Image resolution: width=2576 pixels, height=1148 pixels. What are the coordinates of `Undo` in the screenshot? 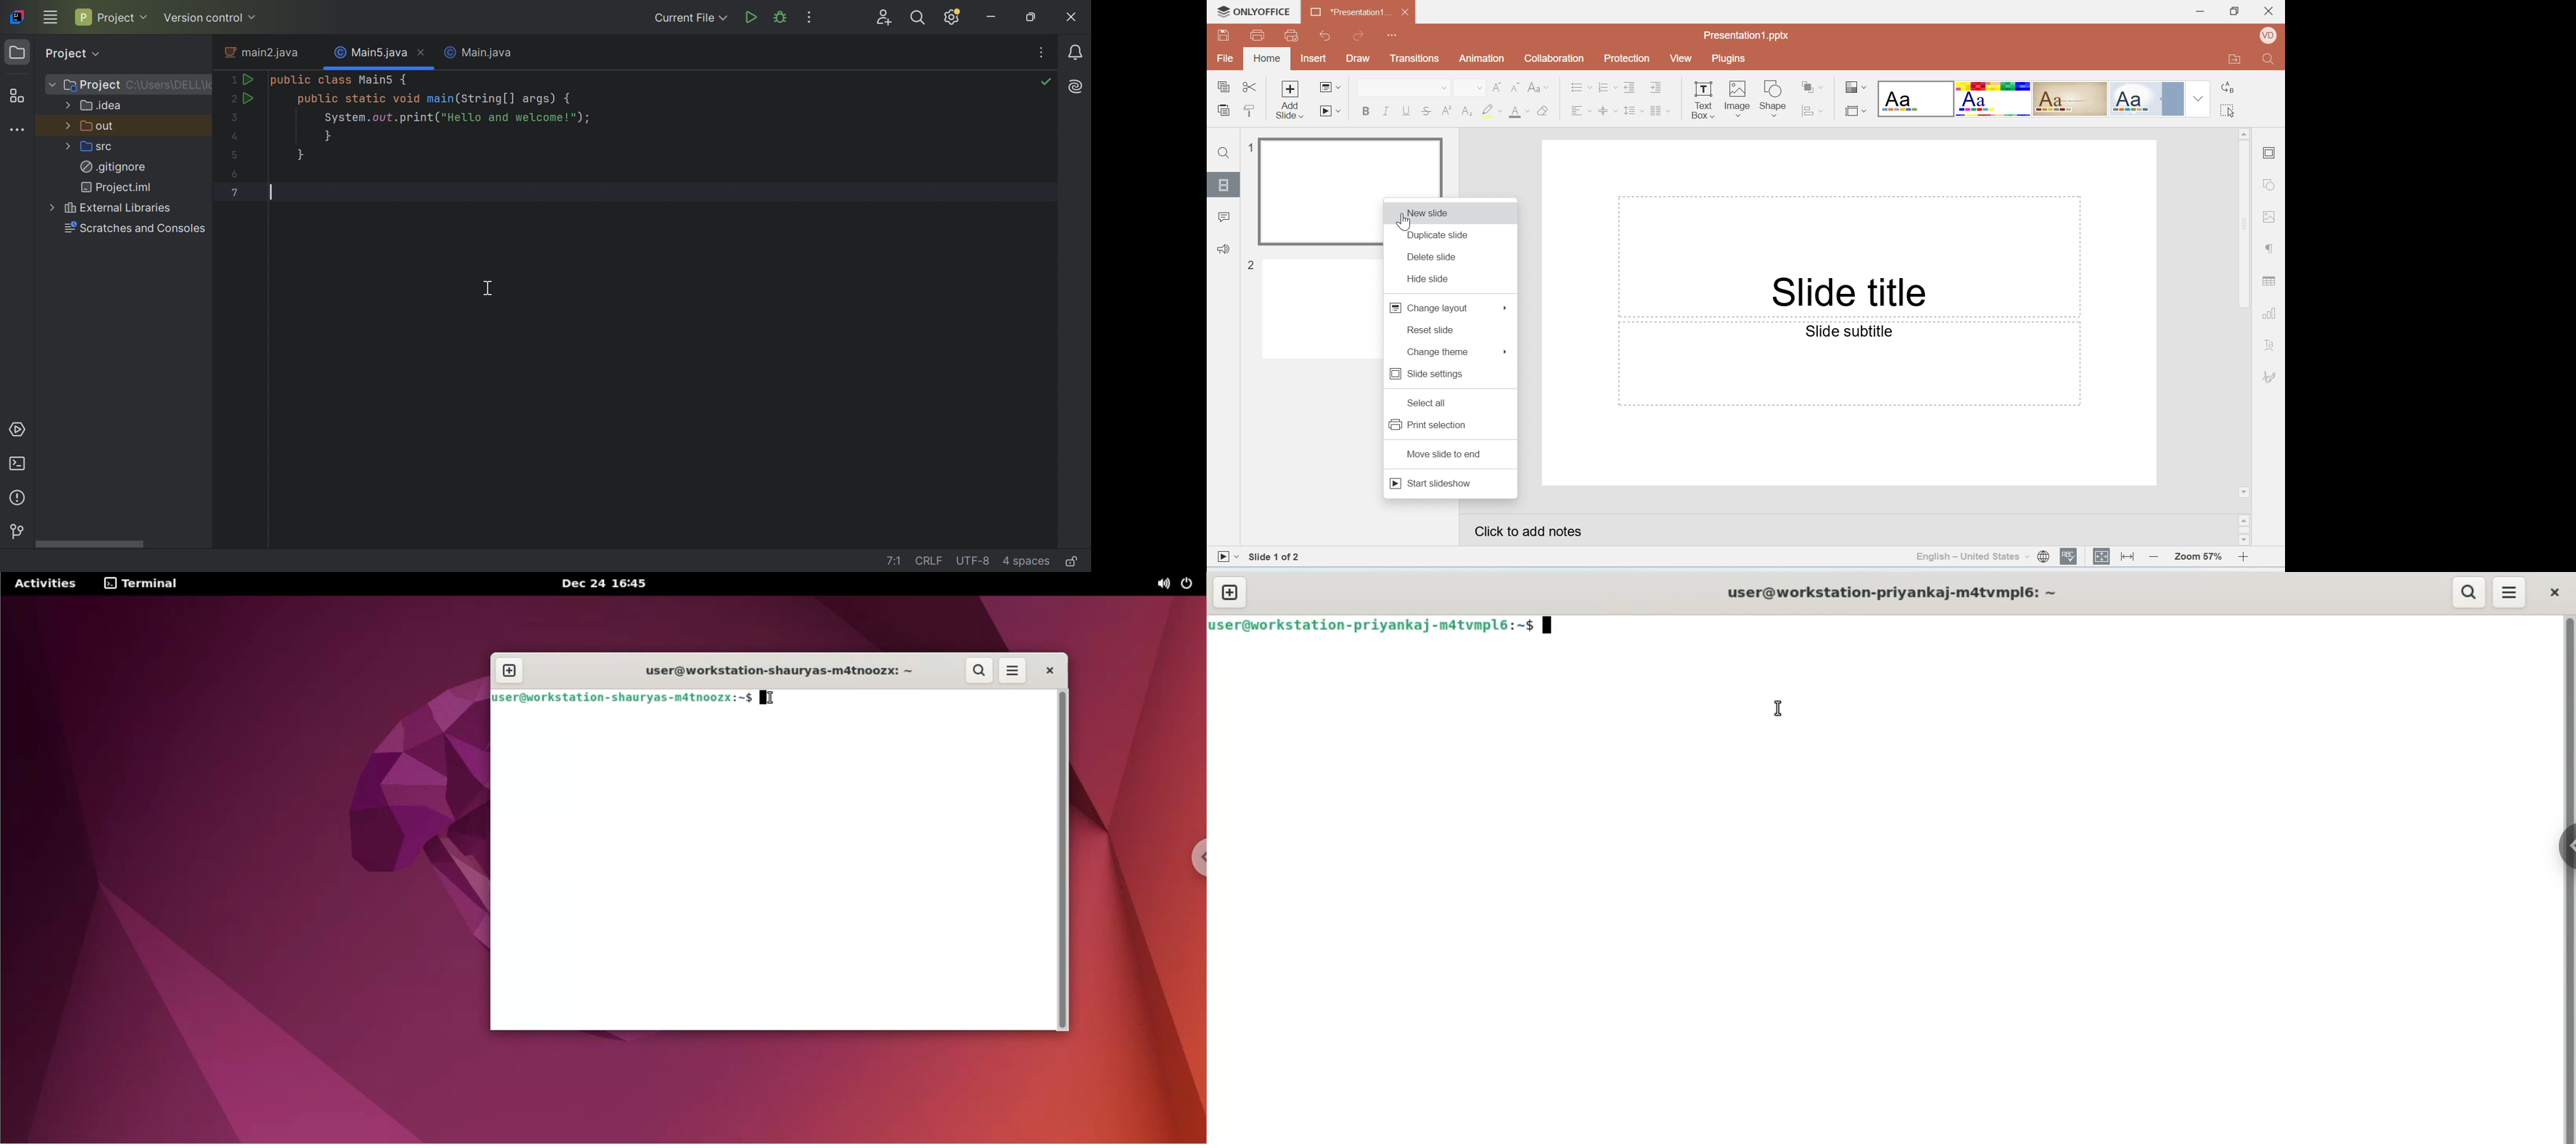 It's located at (1323, 35).